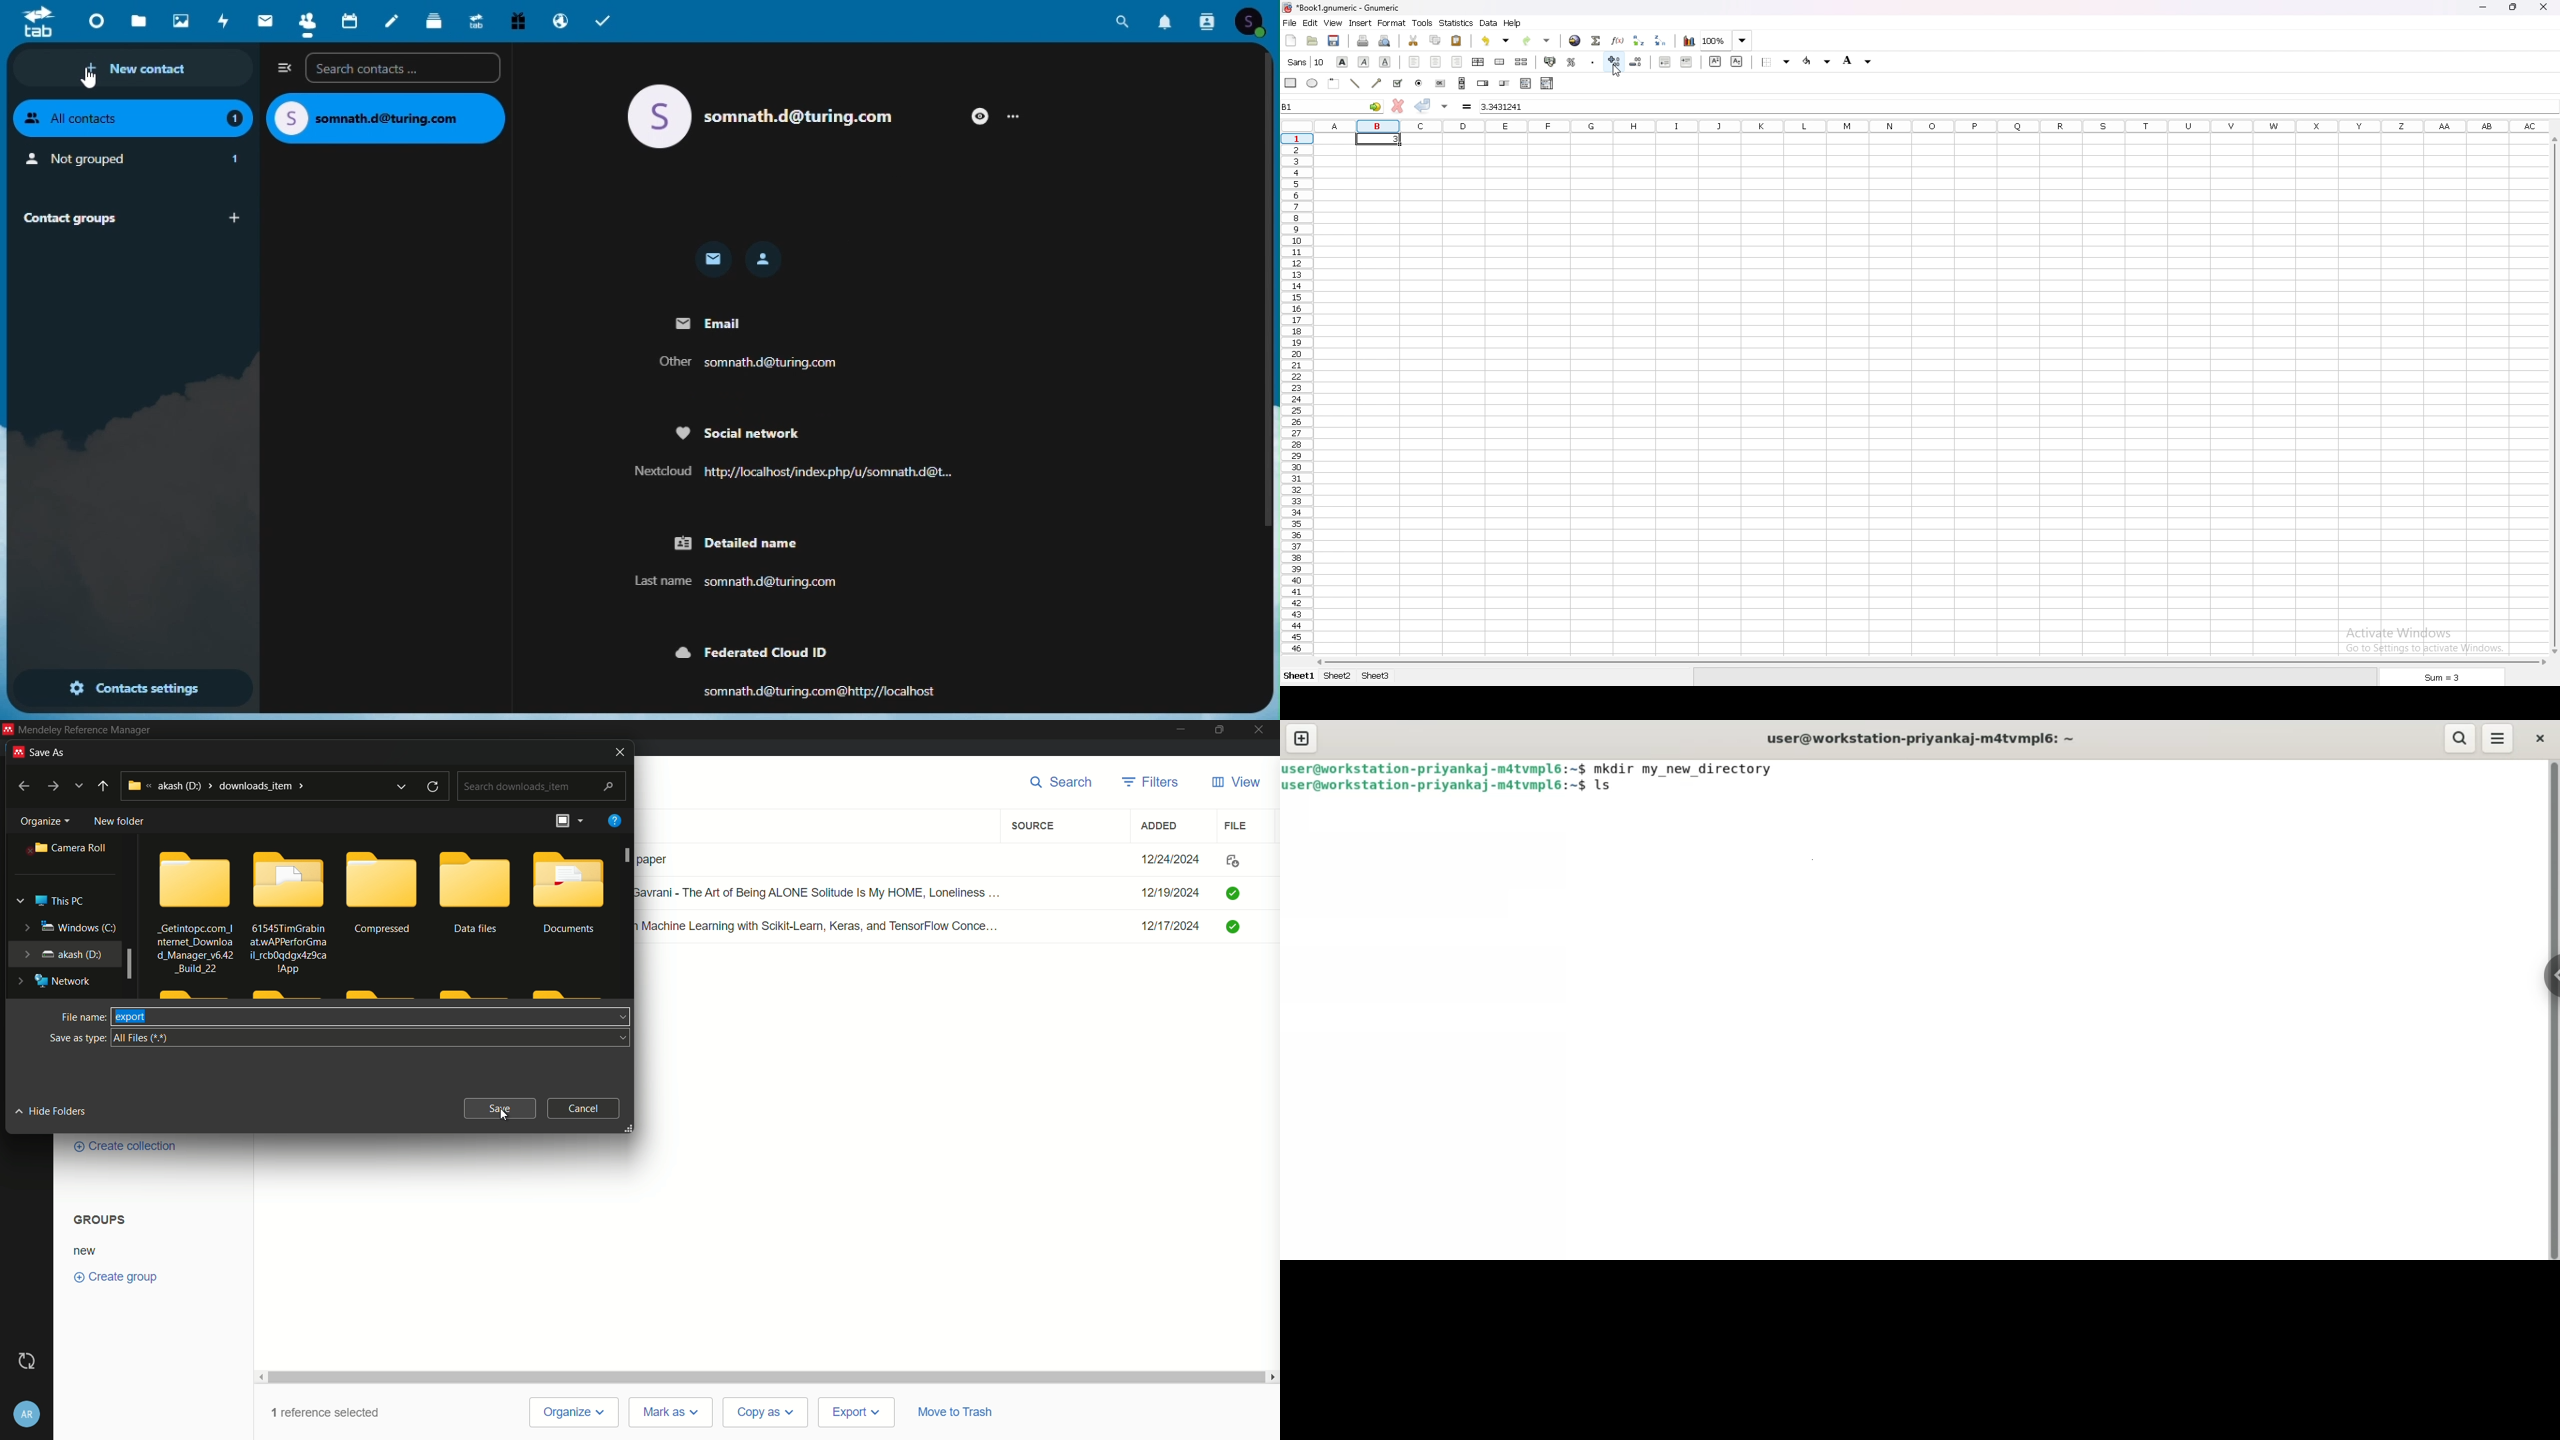  I want to click on cursor, so click(90, 79).